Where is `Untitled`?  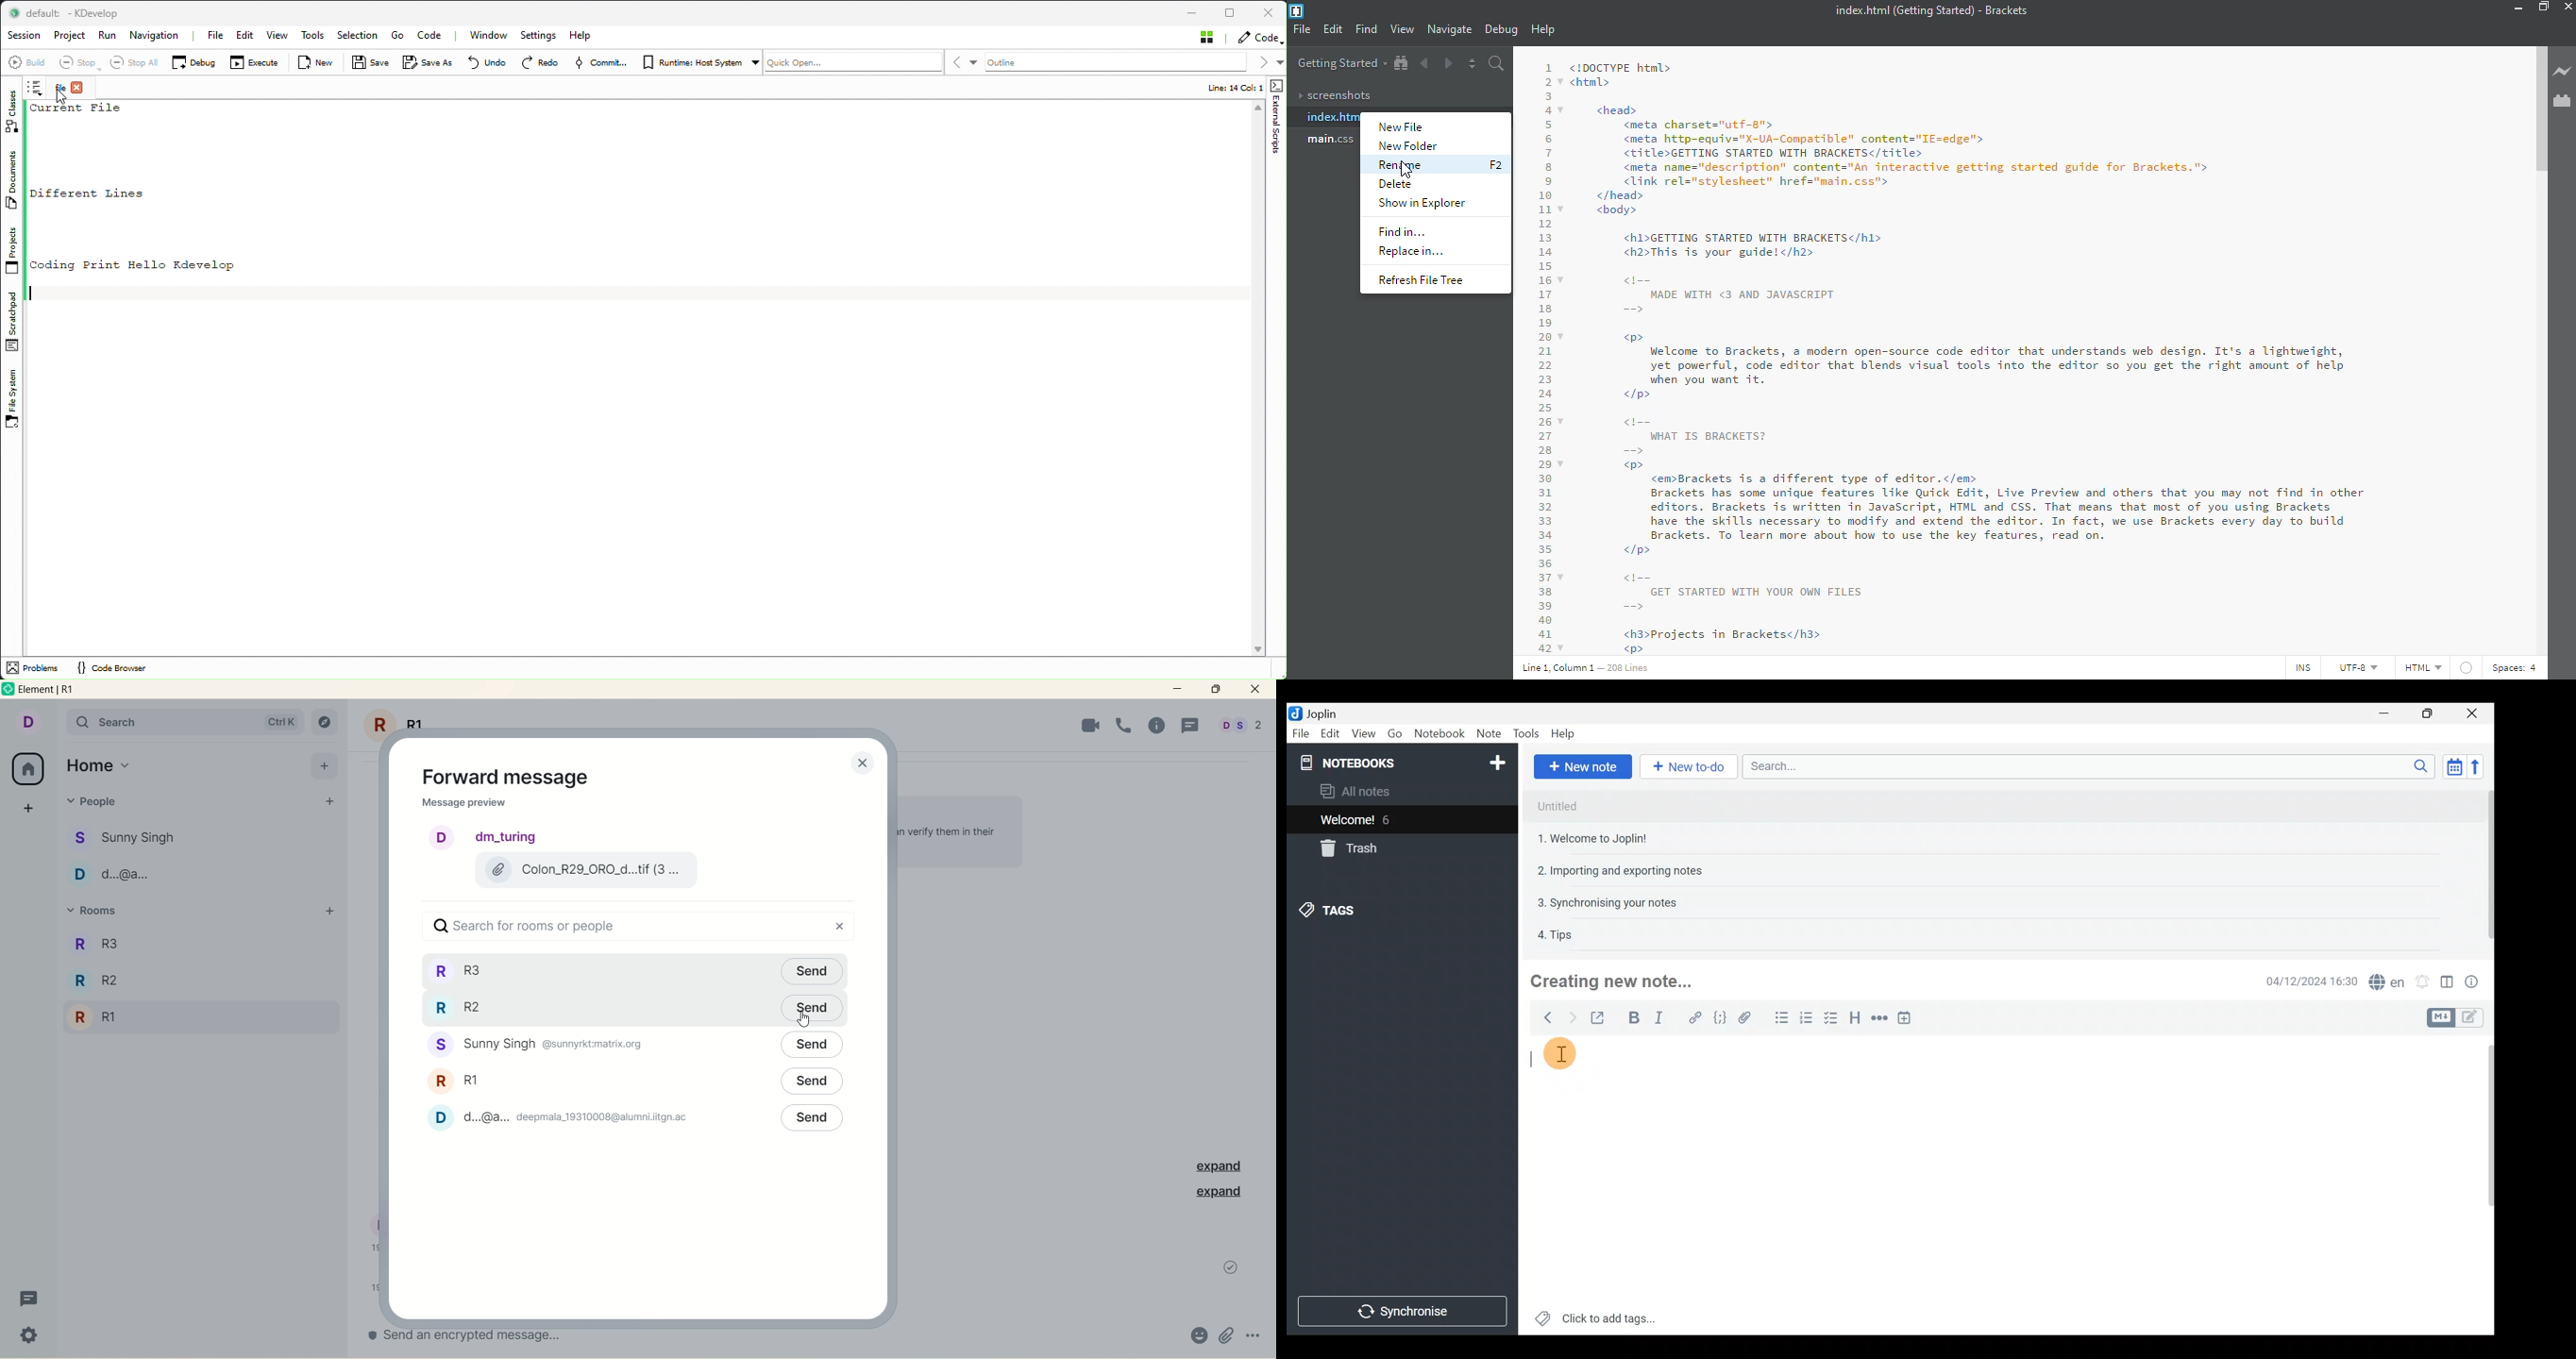
Untitled is located at coordinates (1557, 807).